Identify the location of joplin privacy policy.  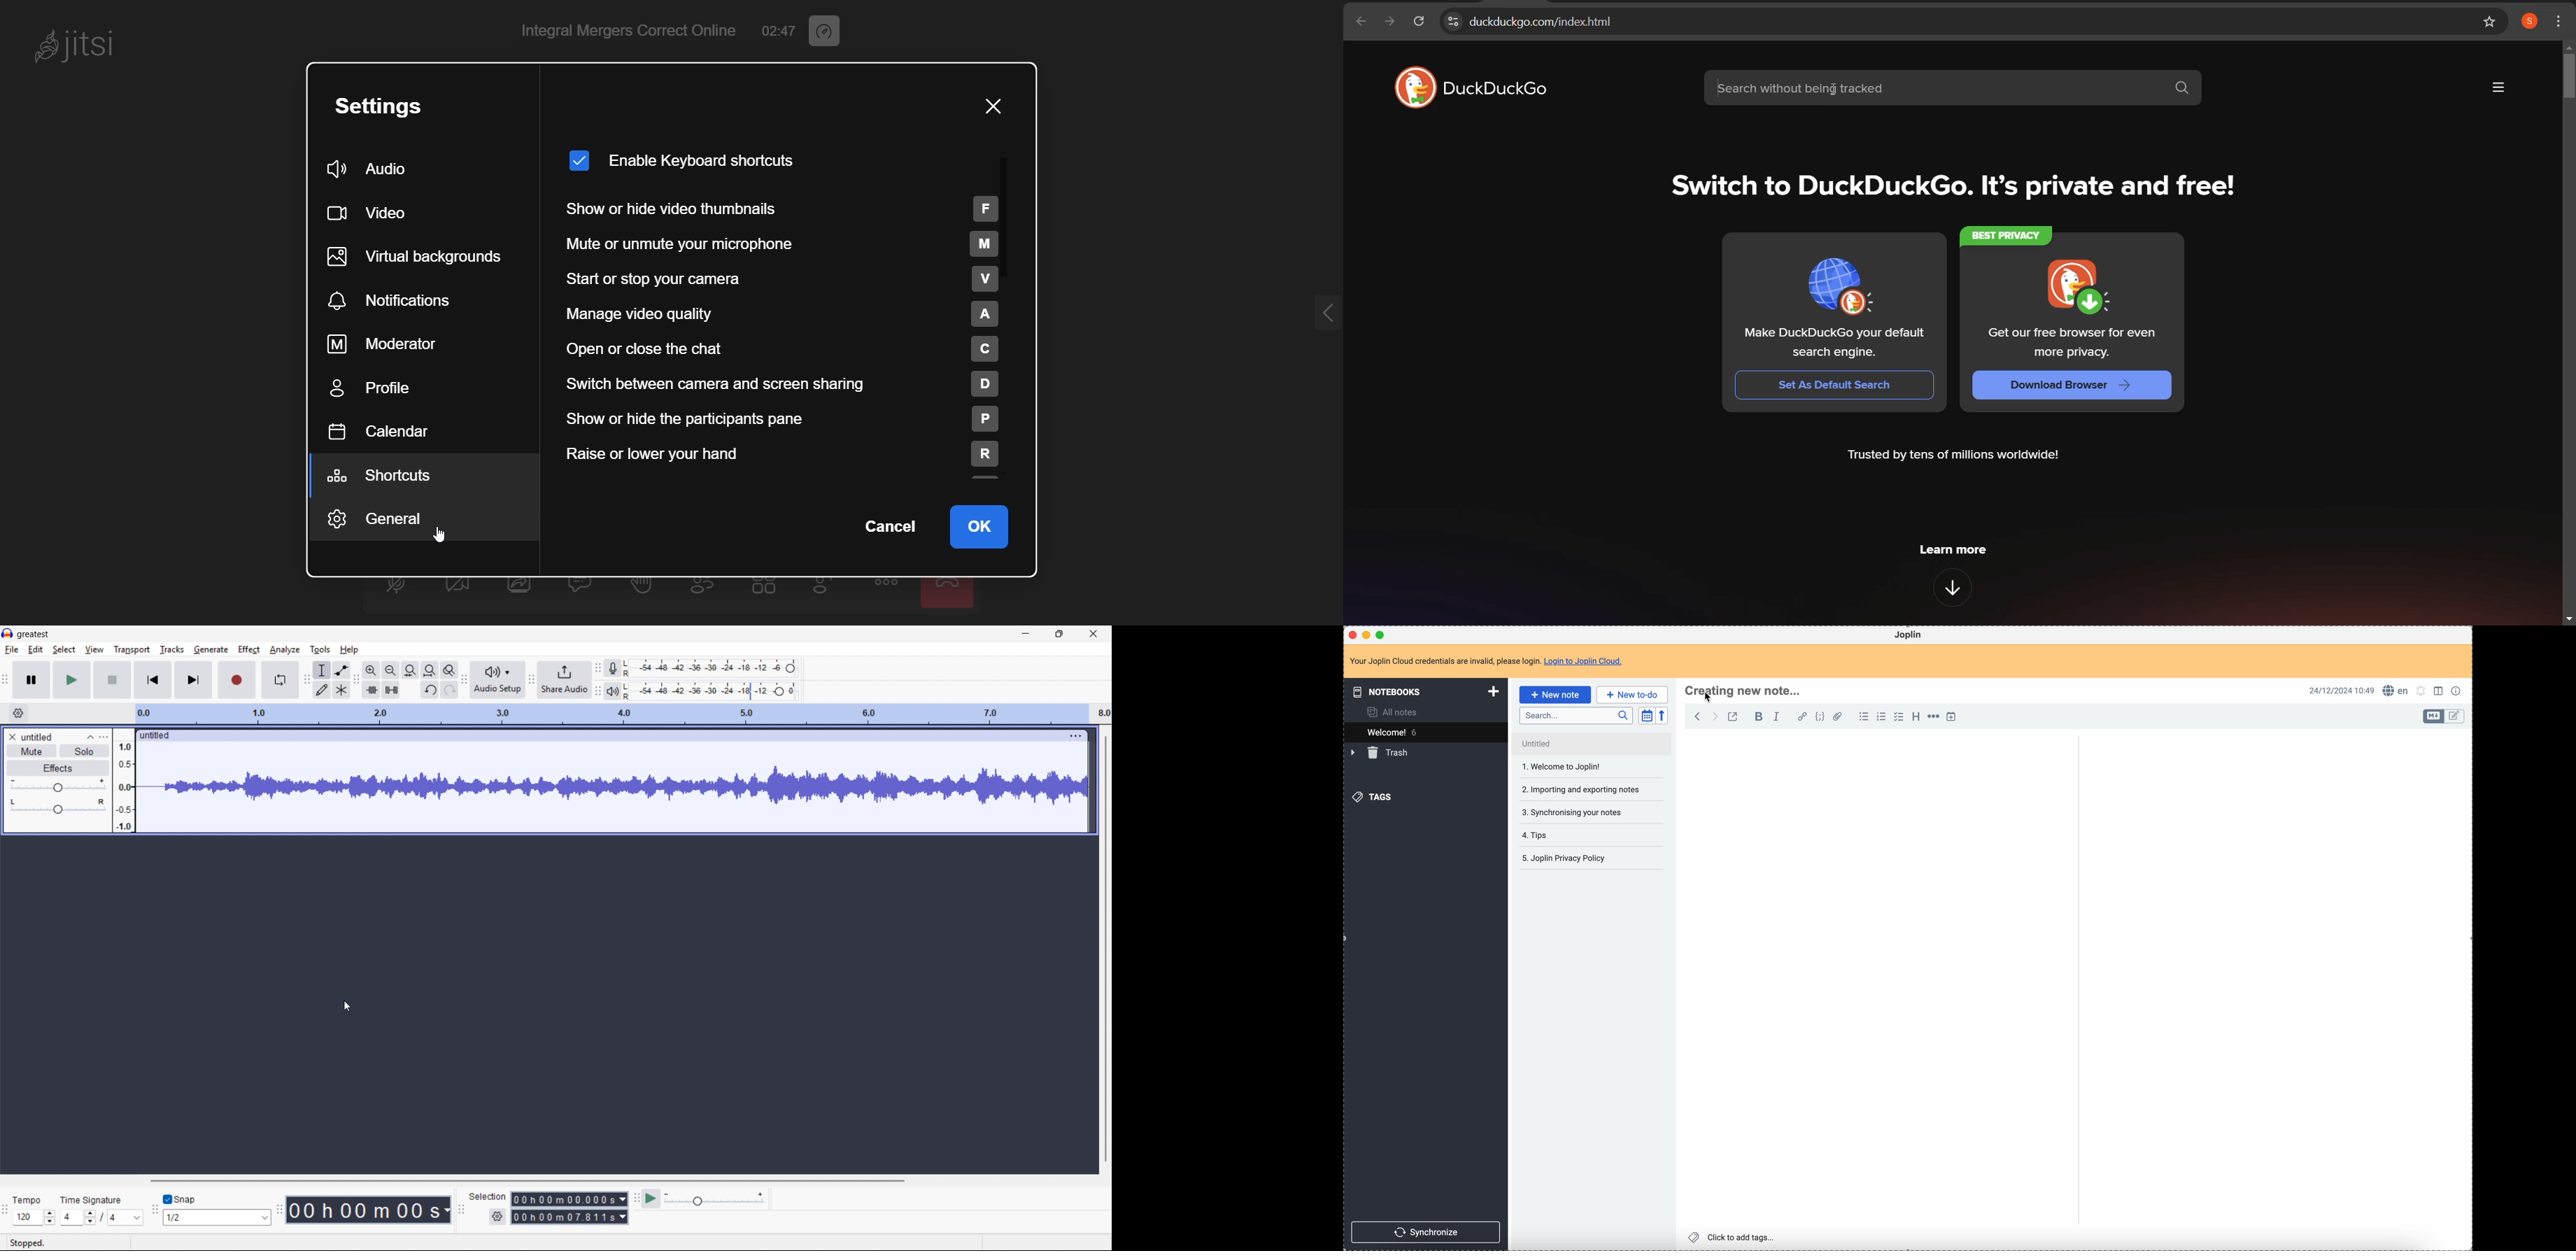
(1567, 860).